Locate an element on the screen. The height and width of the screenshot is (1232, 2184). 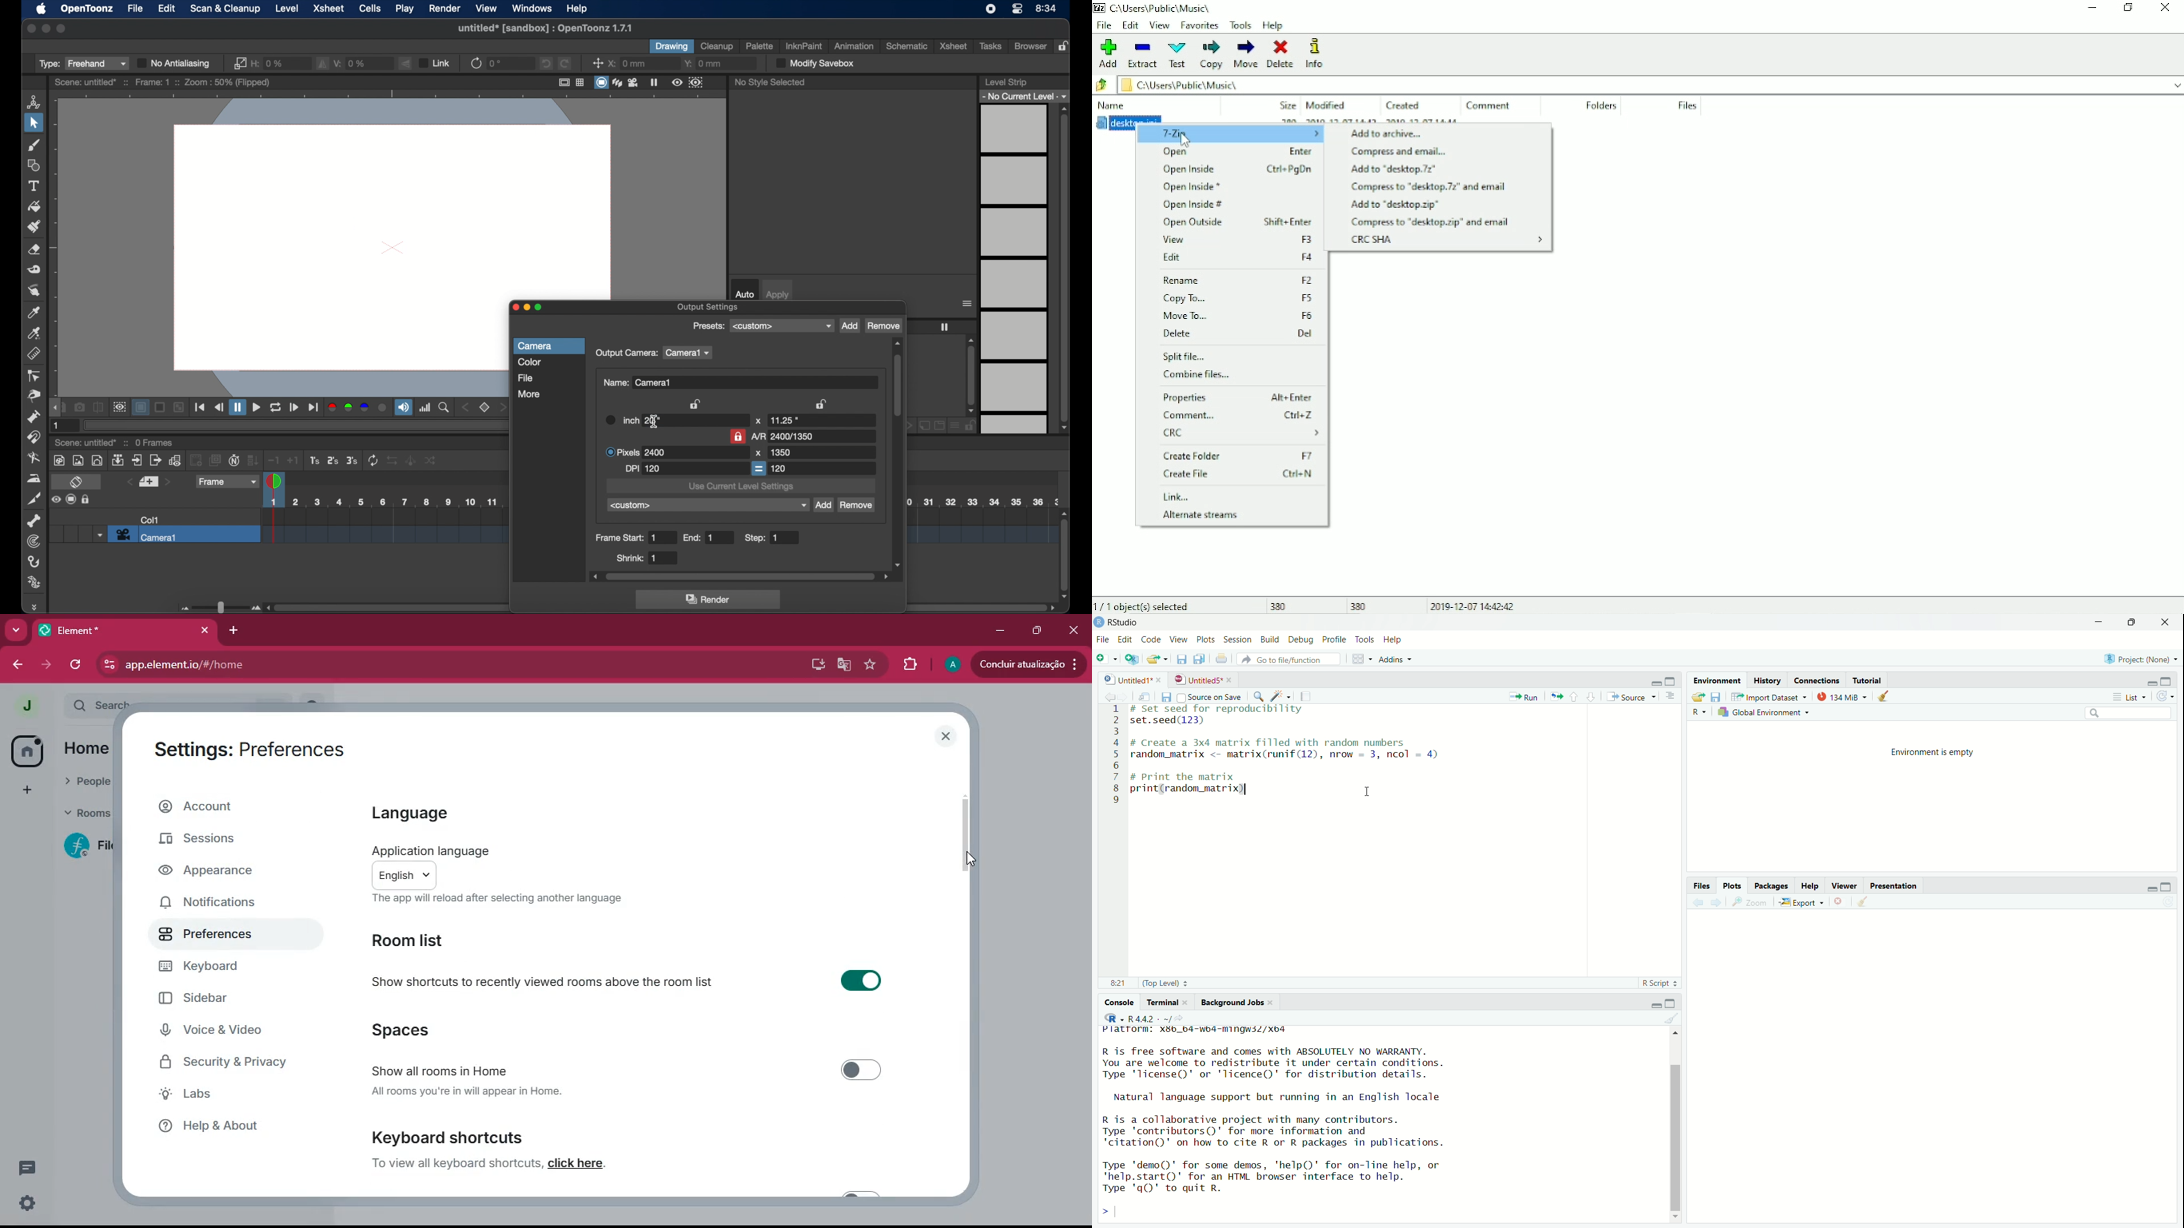
type is located at coordinates (82, 63).